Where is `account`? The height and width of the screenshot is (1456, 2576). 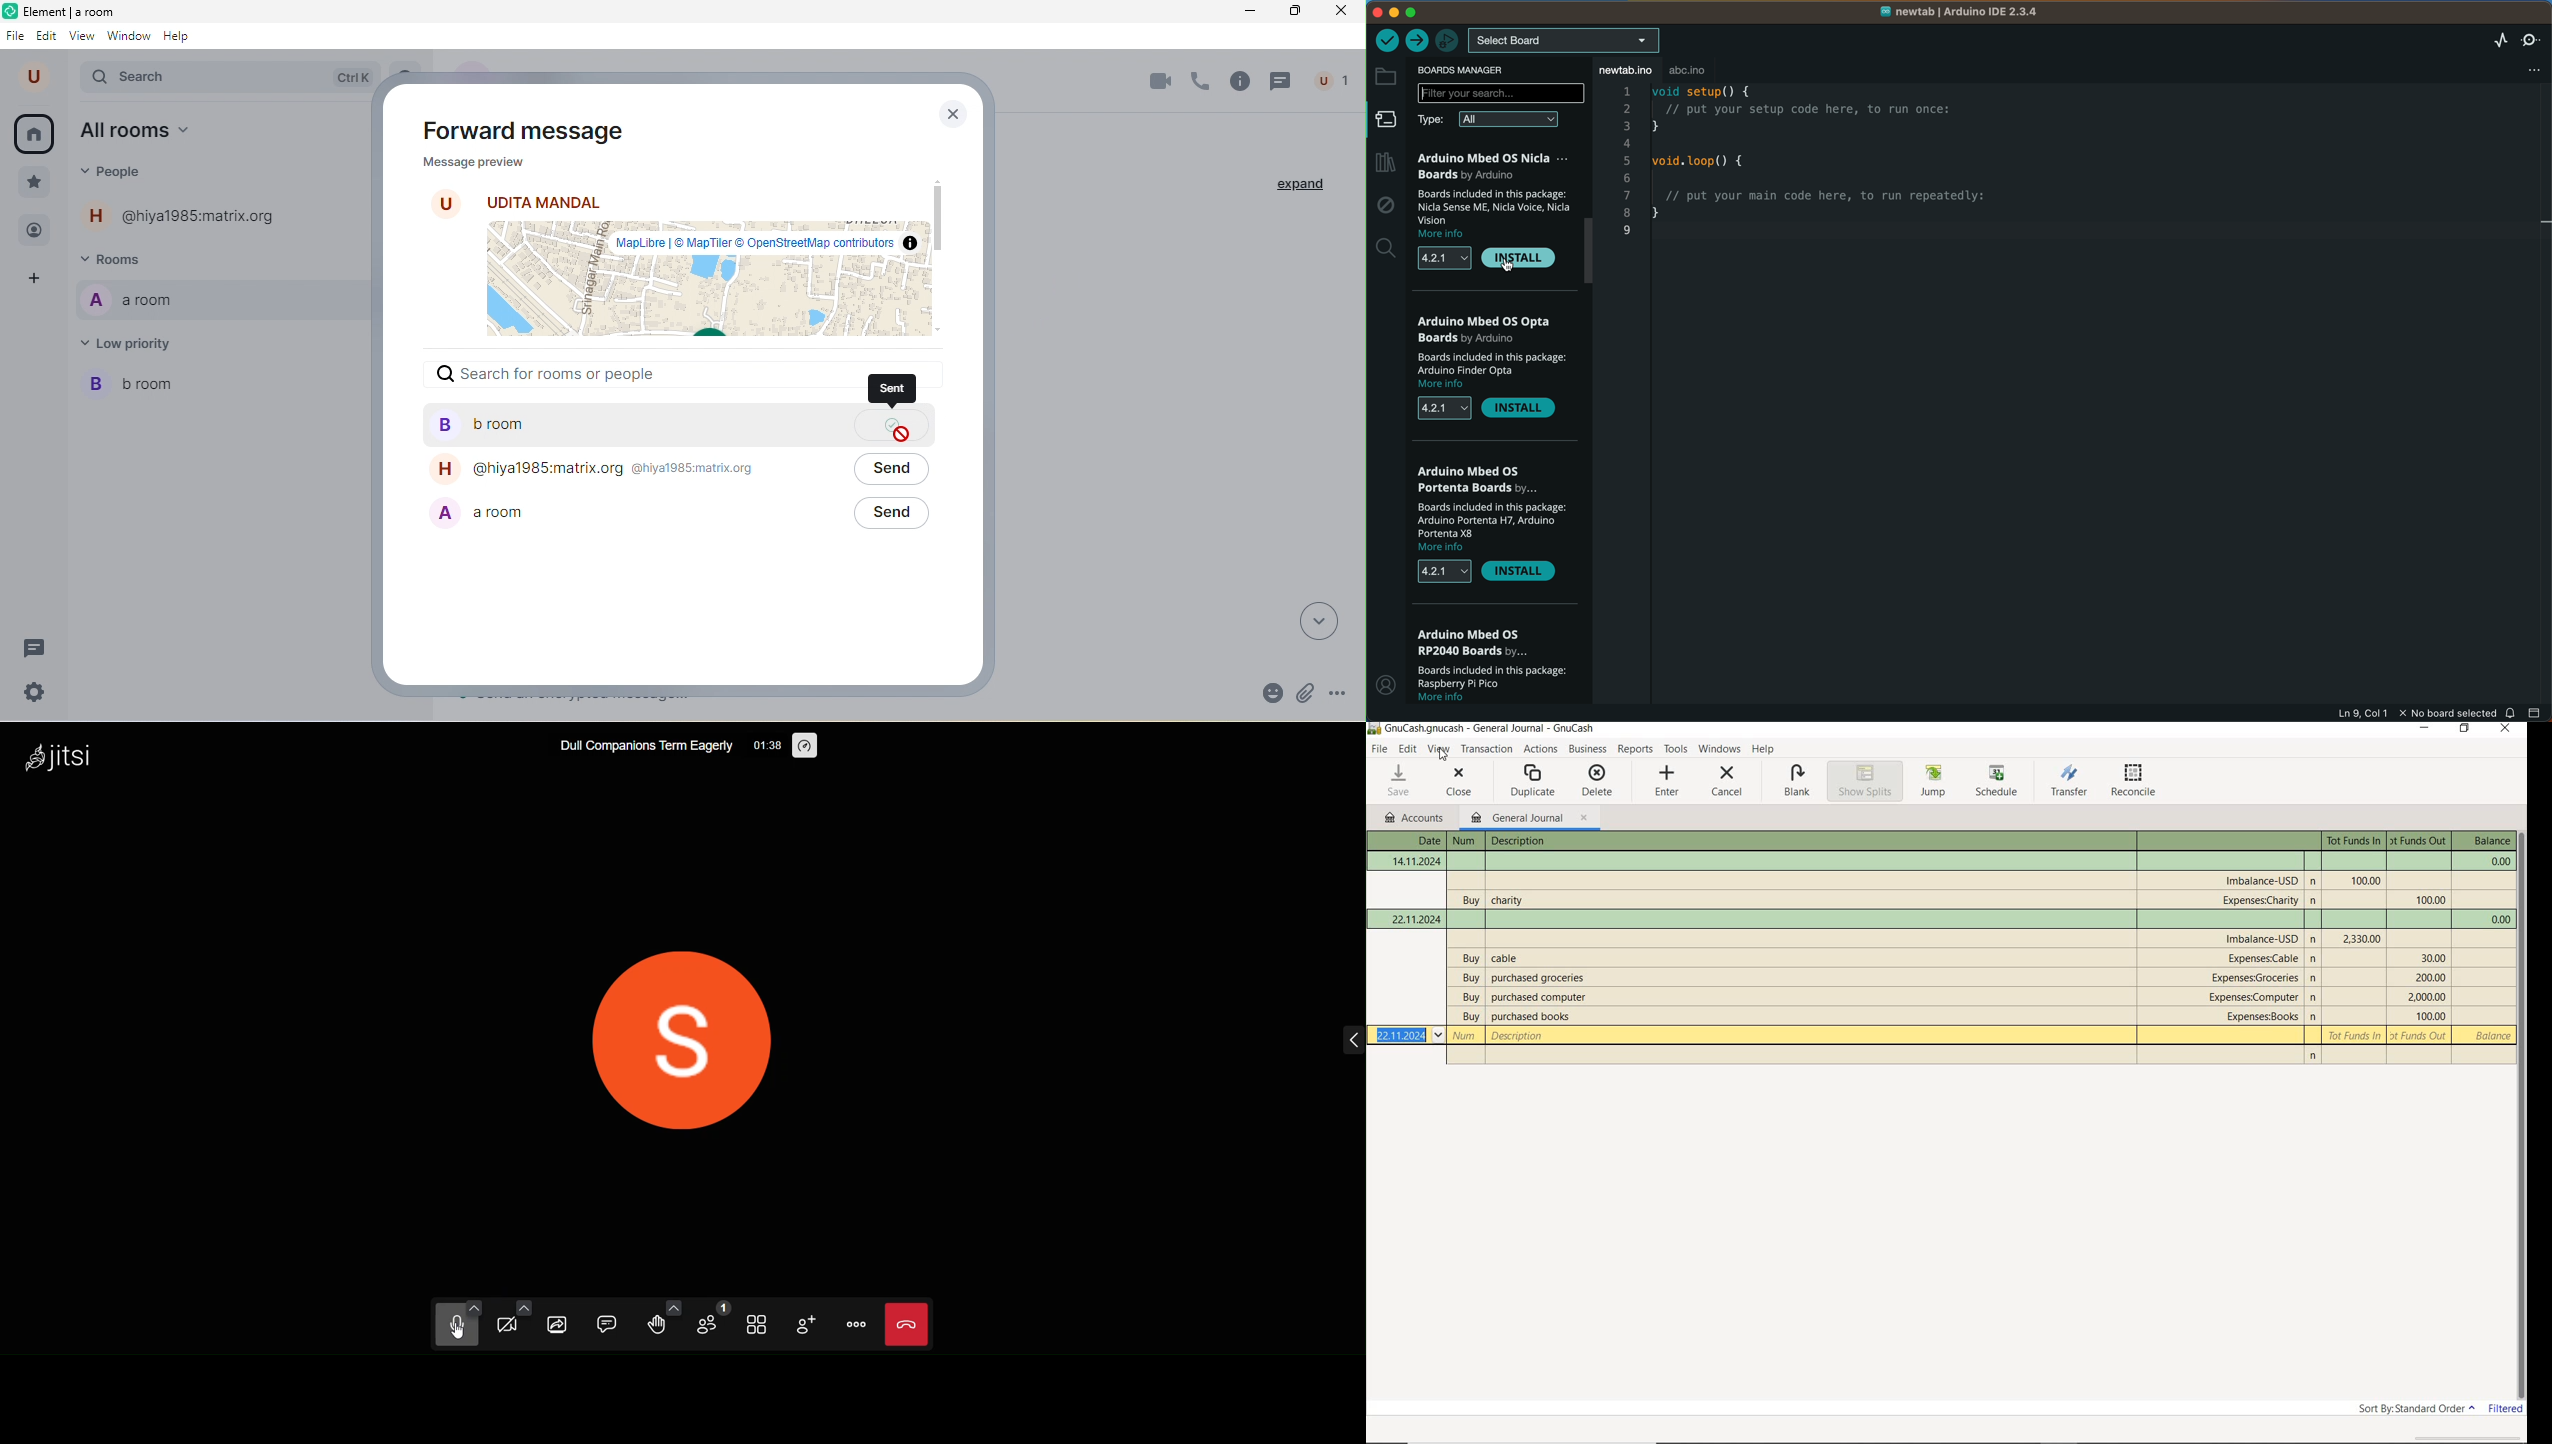 account is located at coordinates (2257, 978).